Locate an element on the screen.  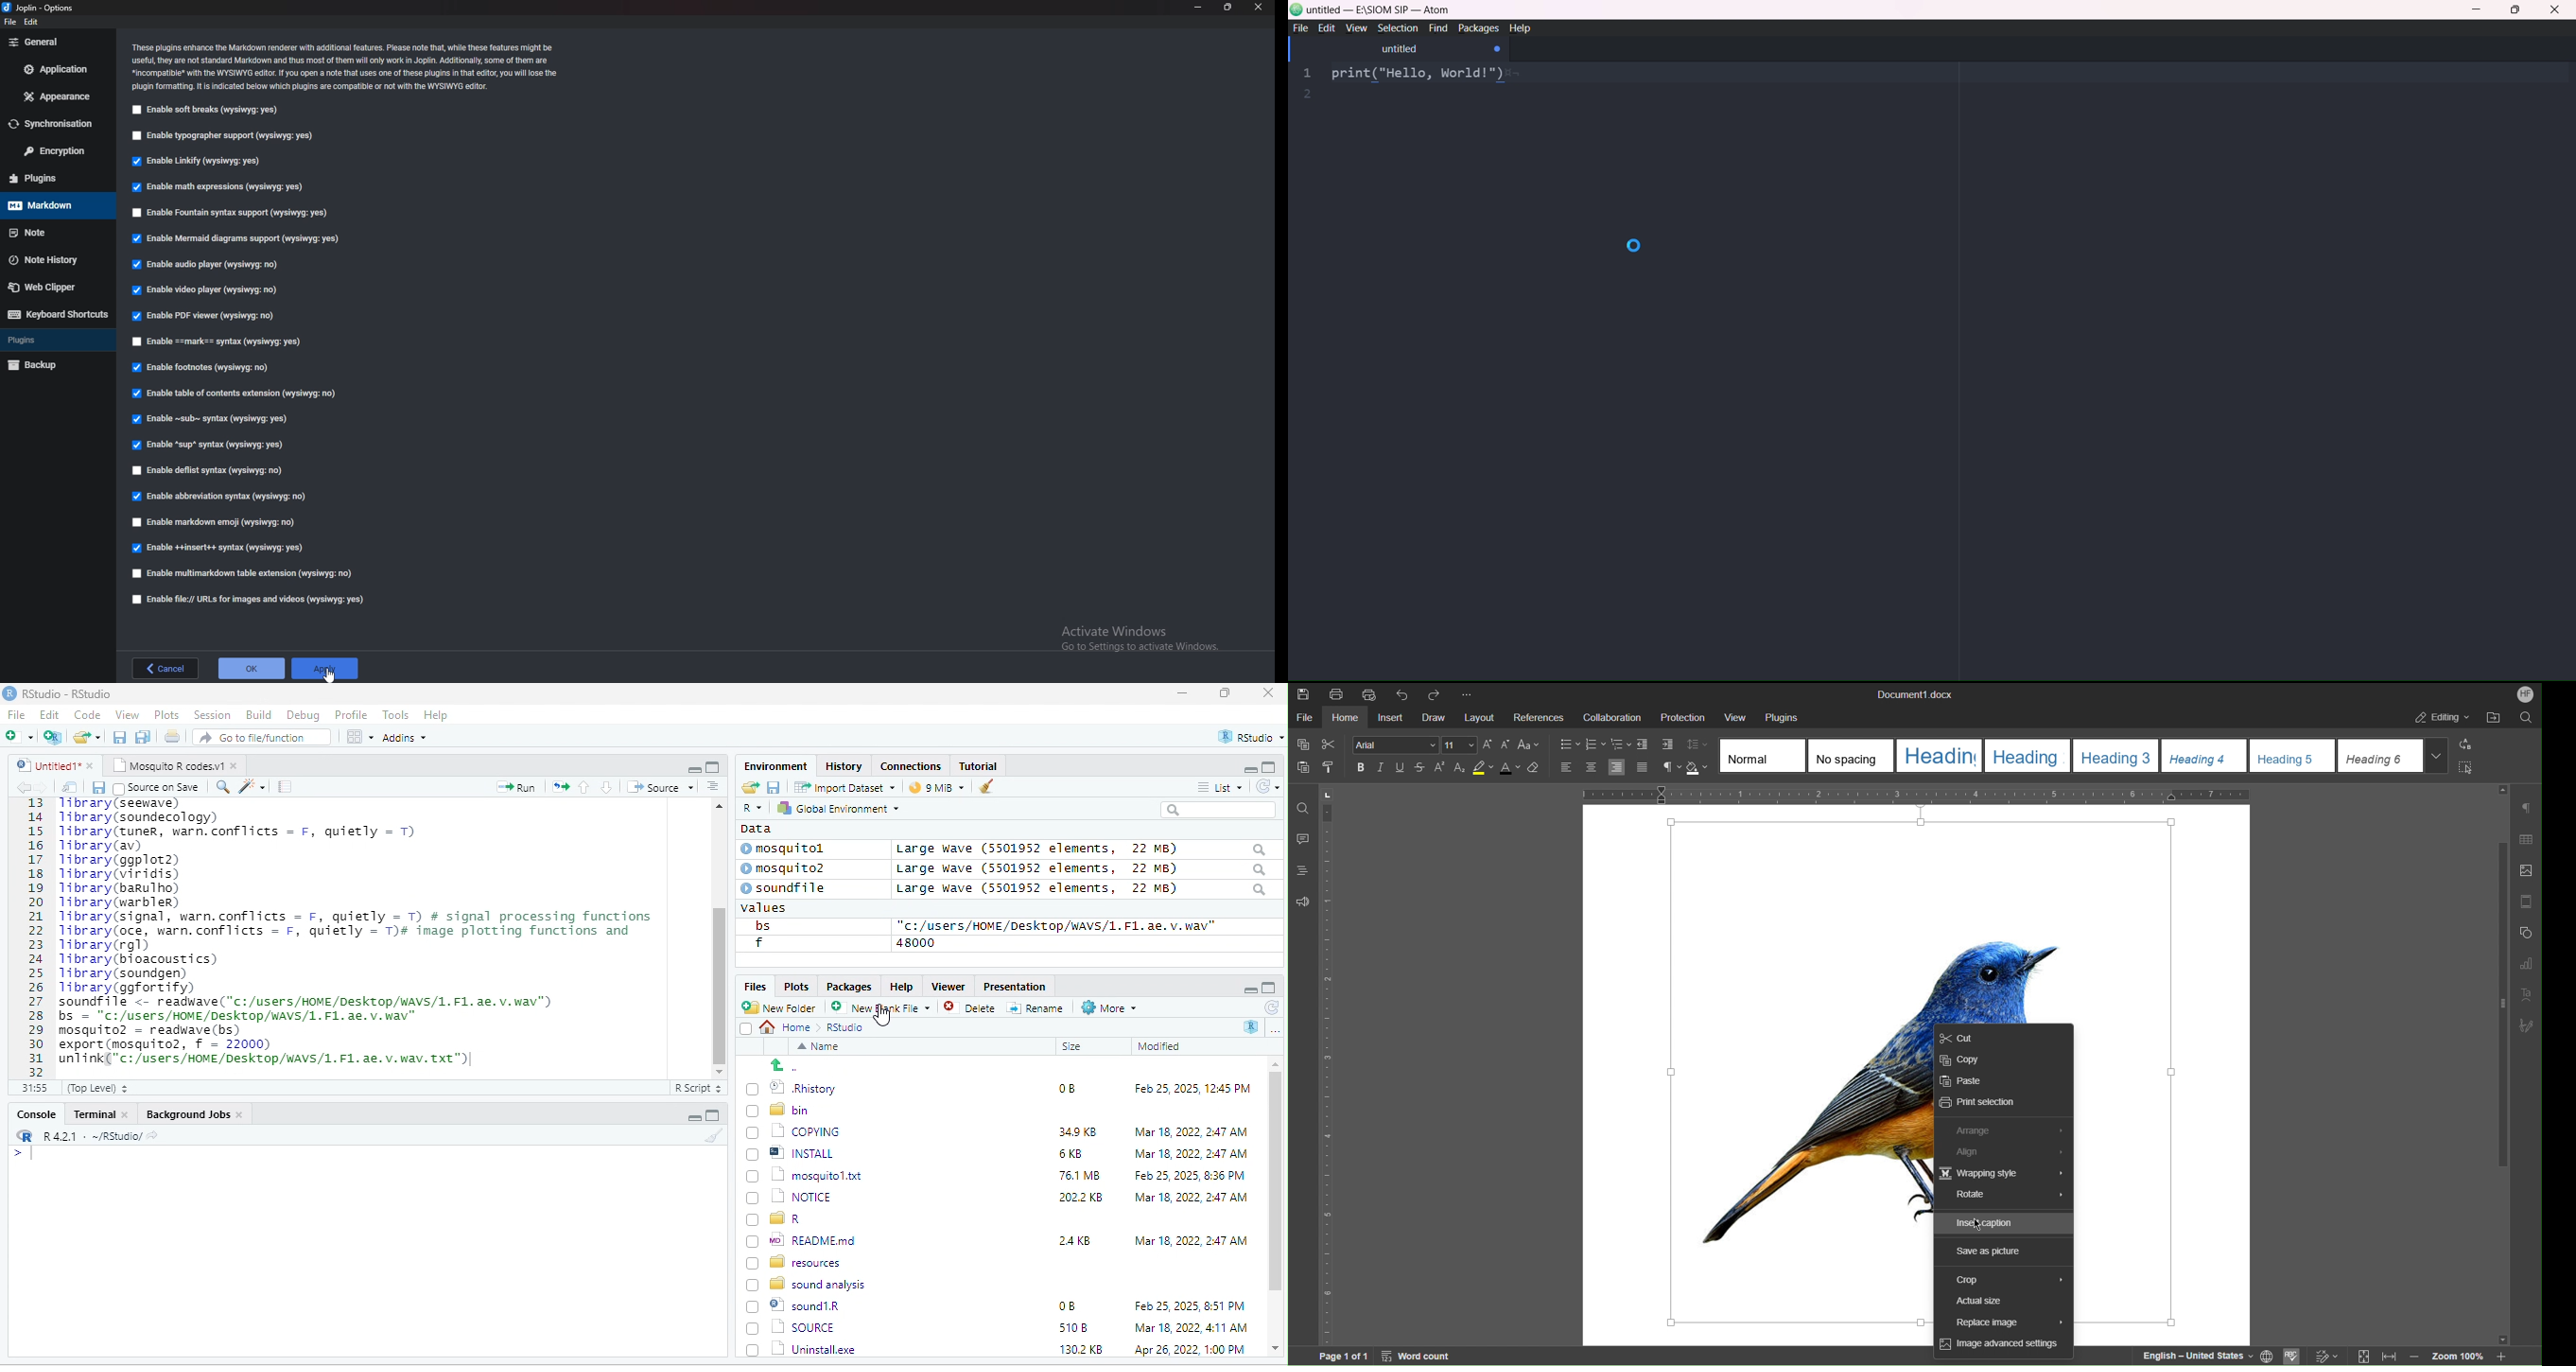
Zoom is located at coordinates (2457, 1356).